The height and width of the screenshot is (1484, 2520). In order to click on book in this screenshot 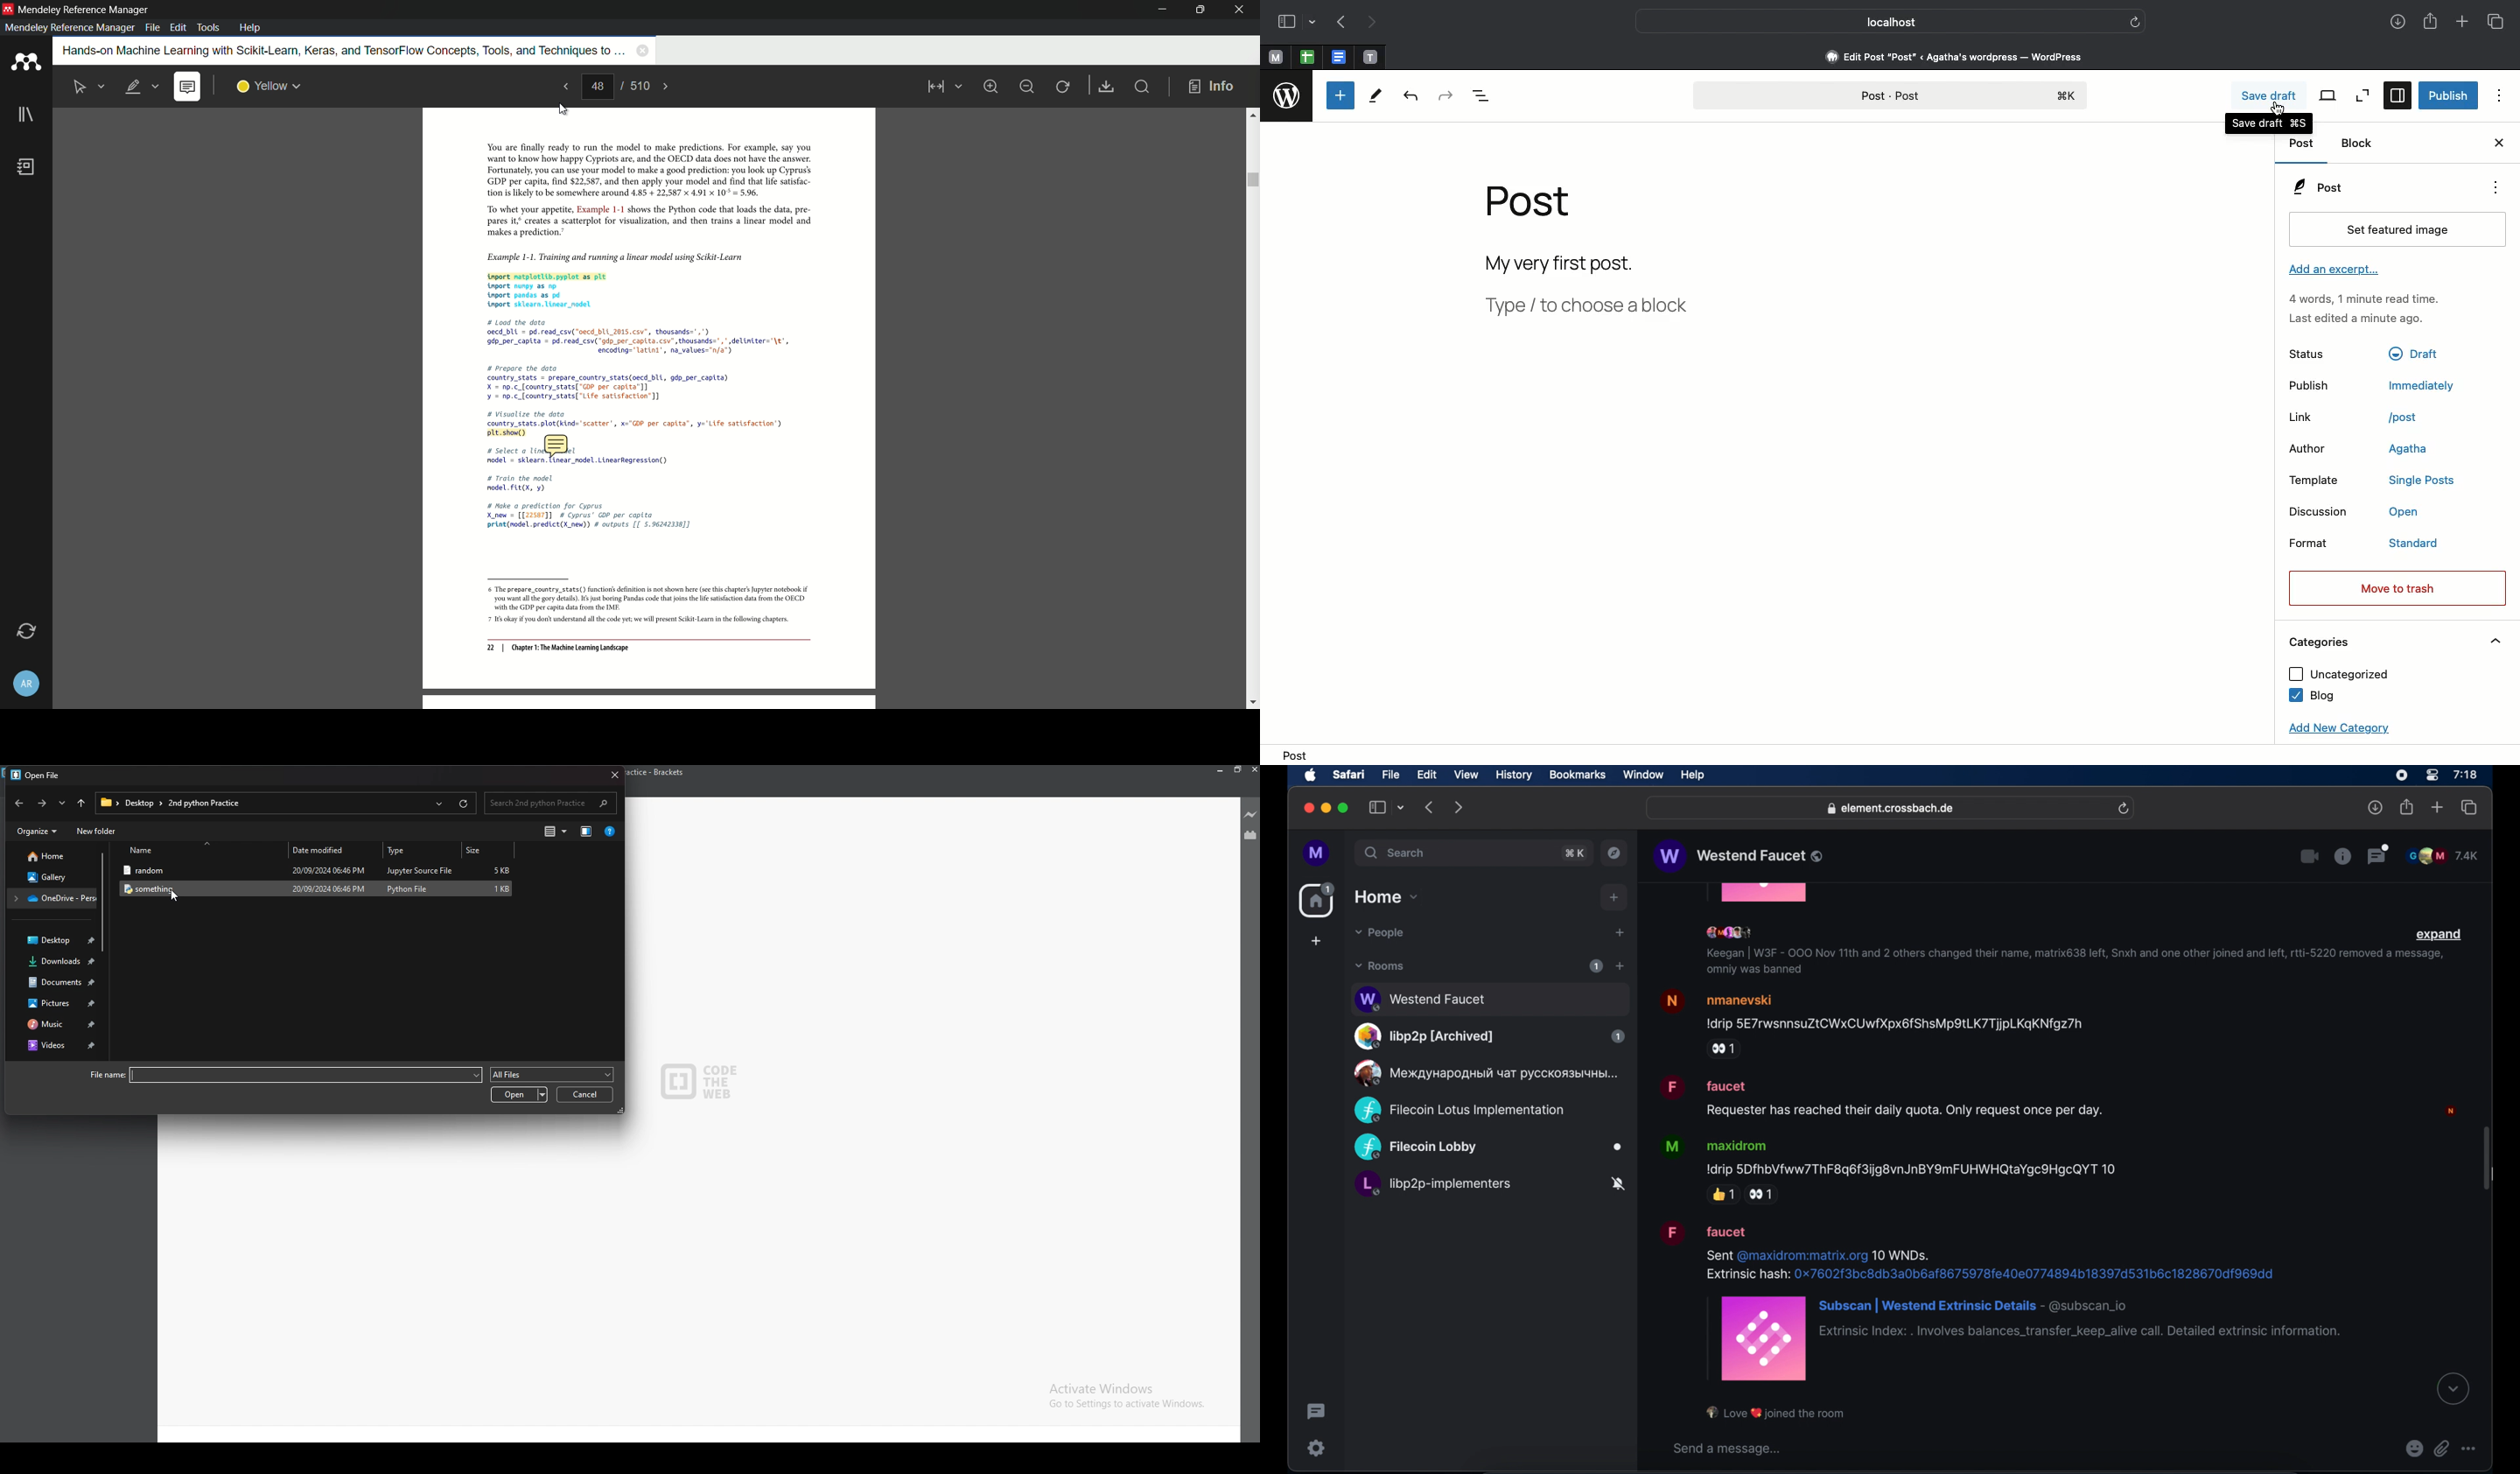, I will do `click(27, 167)`.